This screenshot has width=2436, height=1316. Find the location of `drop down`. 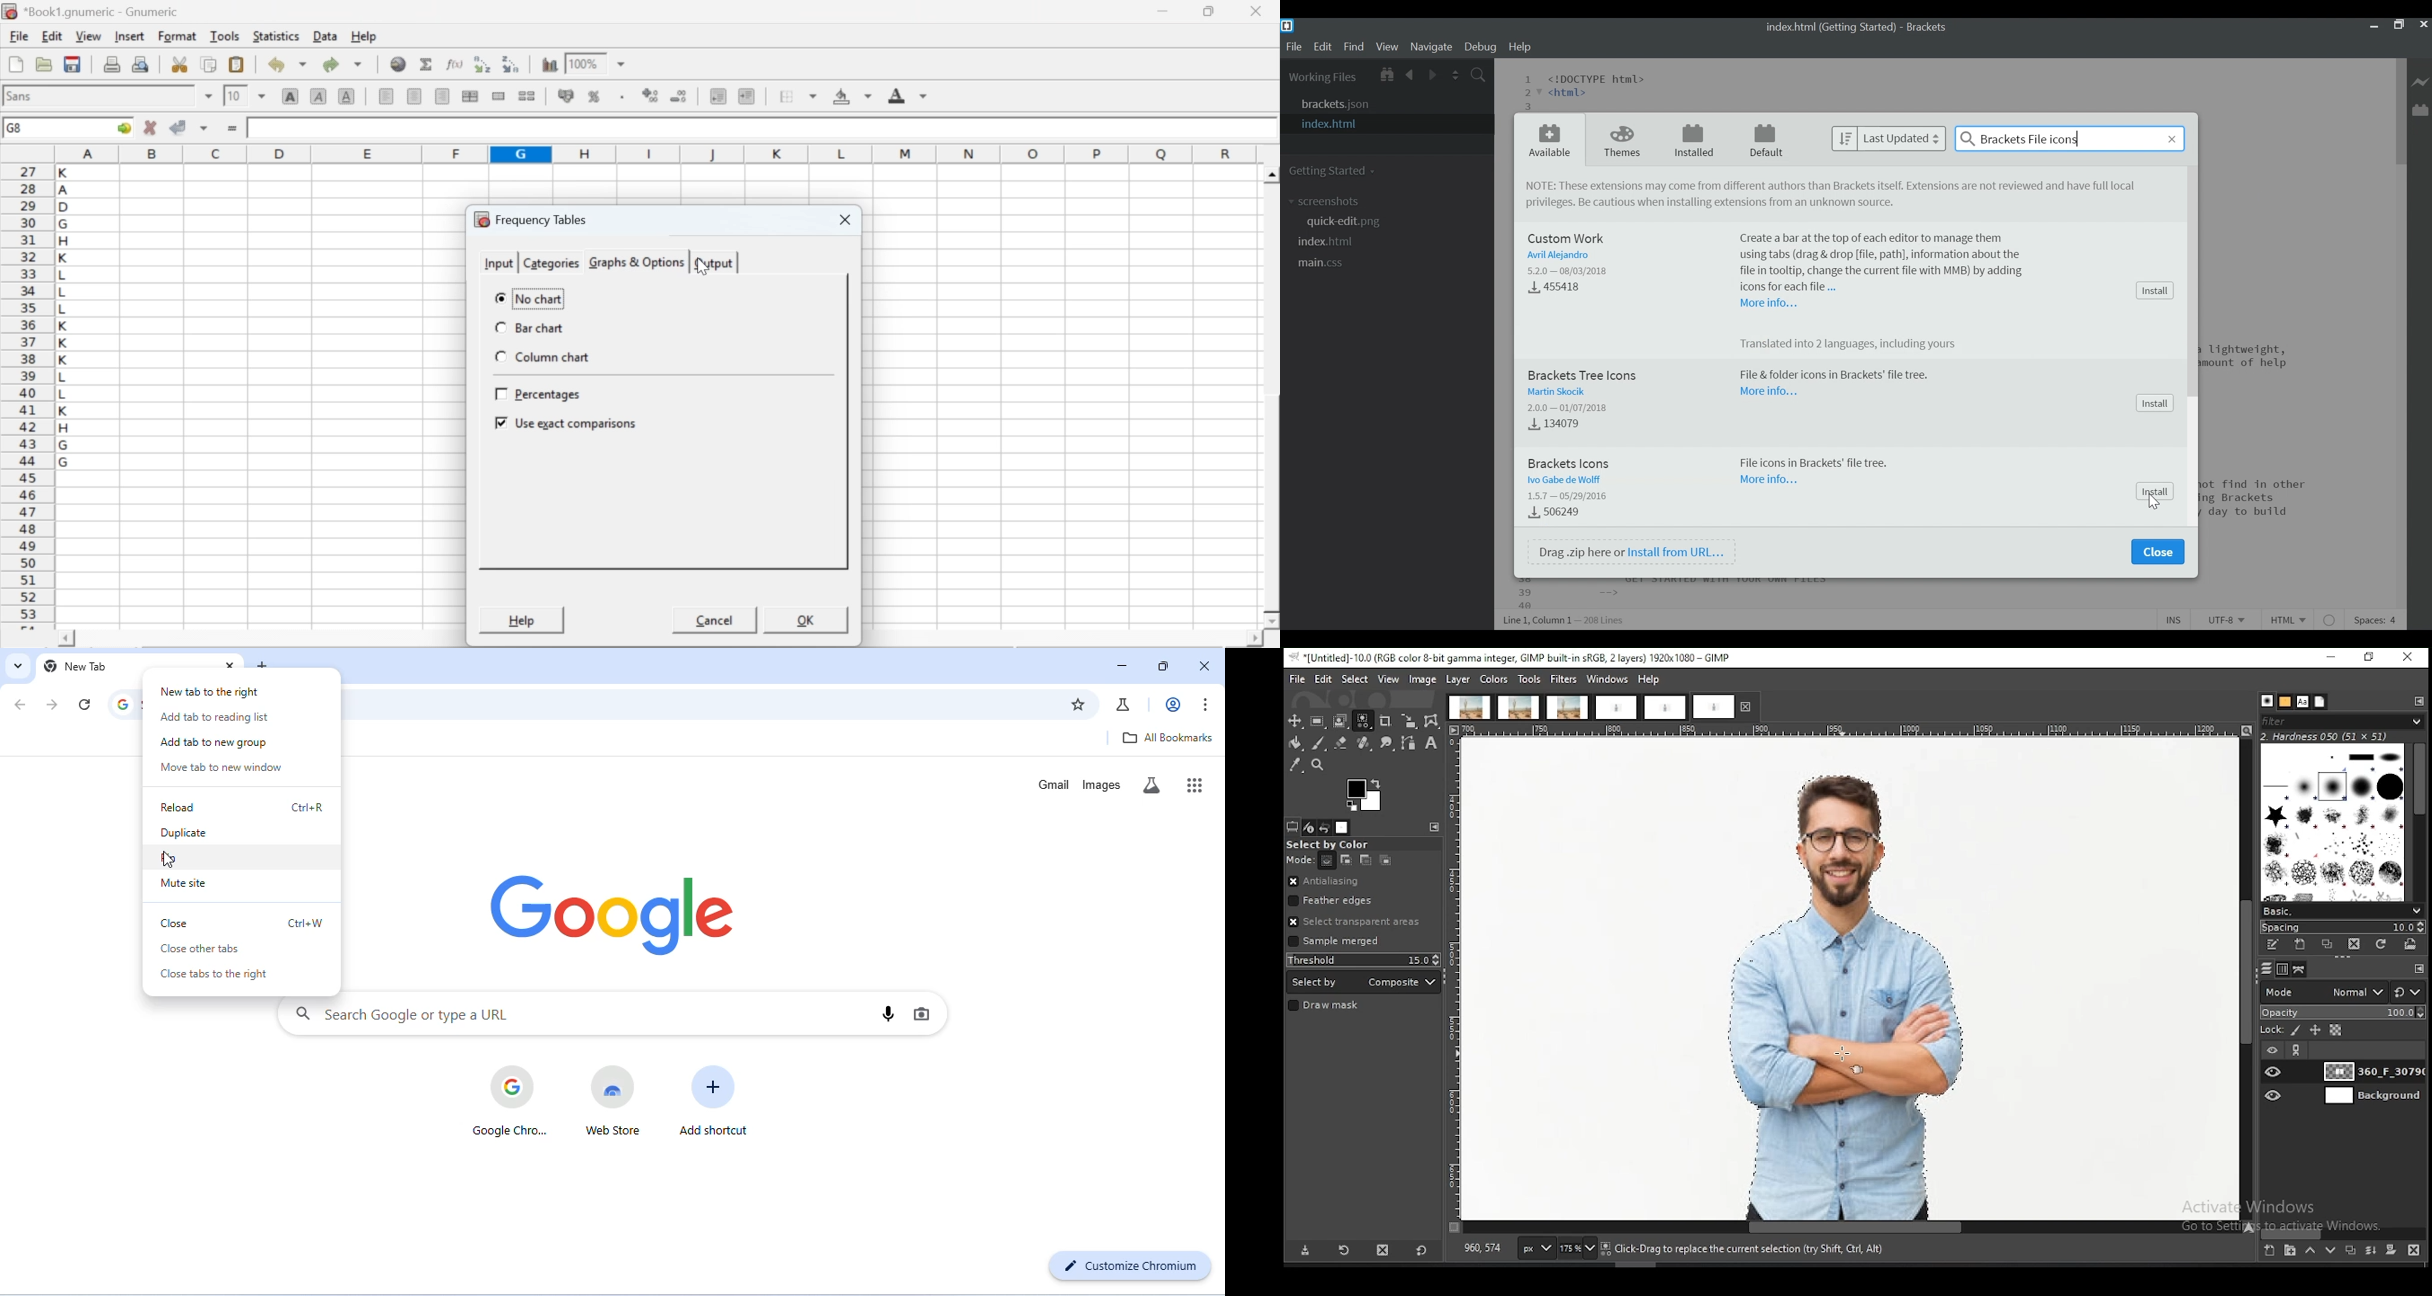

drop down is located at coordinates (622, 65).